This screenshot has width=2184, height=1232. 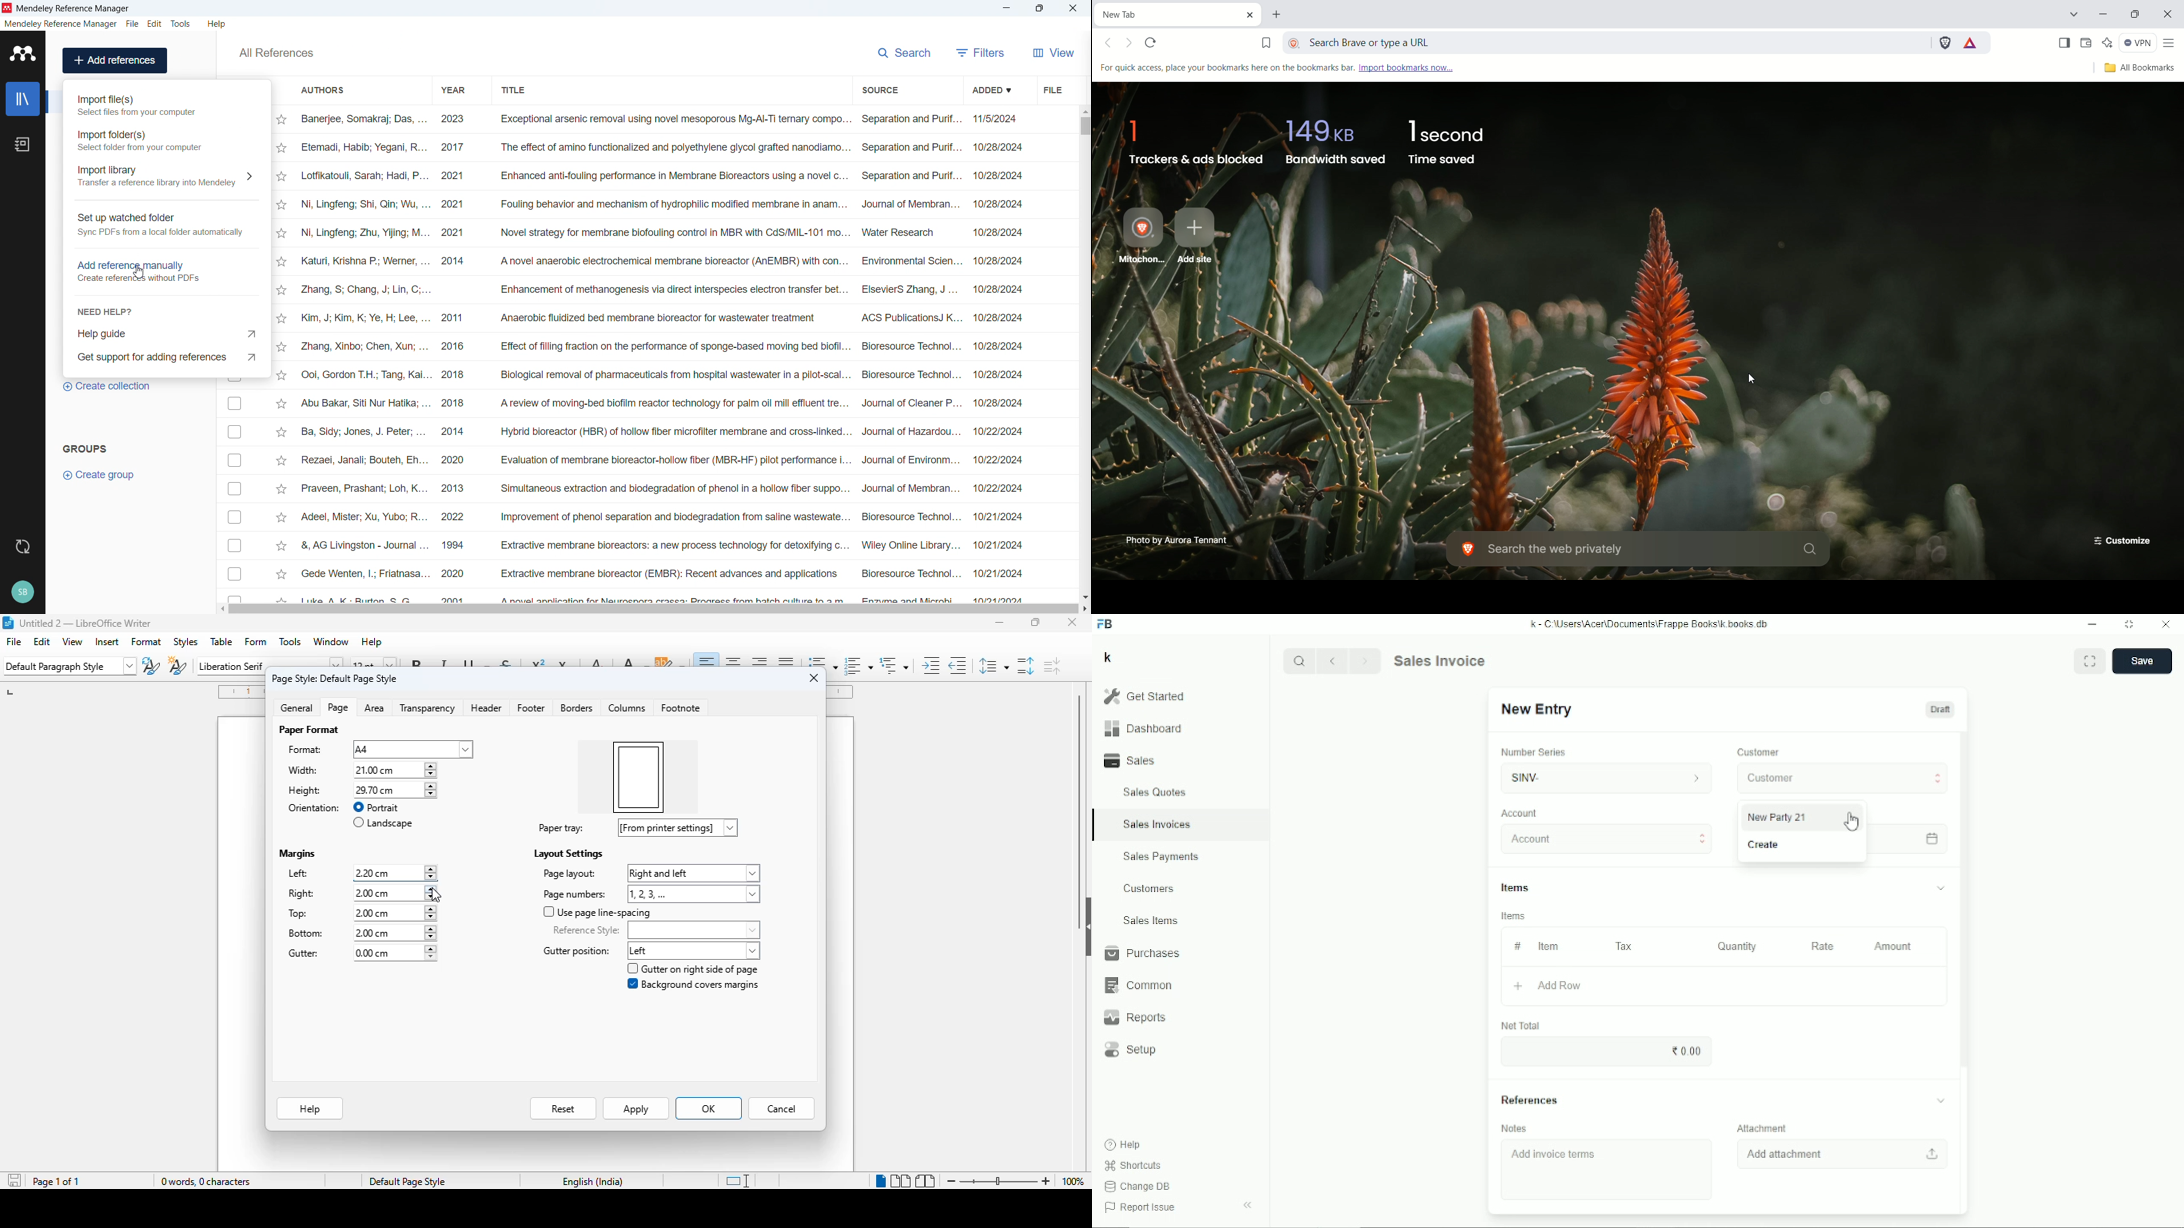 What do you see at coordinates (1164, 857) in the screenshot?
I see `Sales payments` at bounding box center [1164, 857].